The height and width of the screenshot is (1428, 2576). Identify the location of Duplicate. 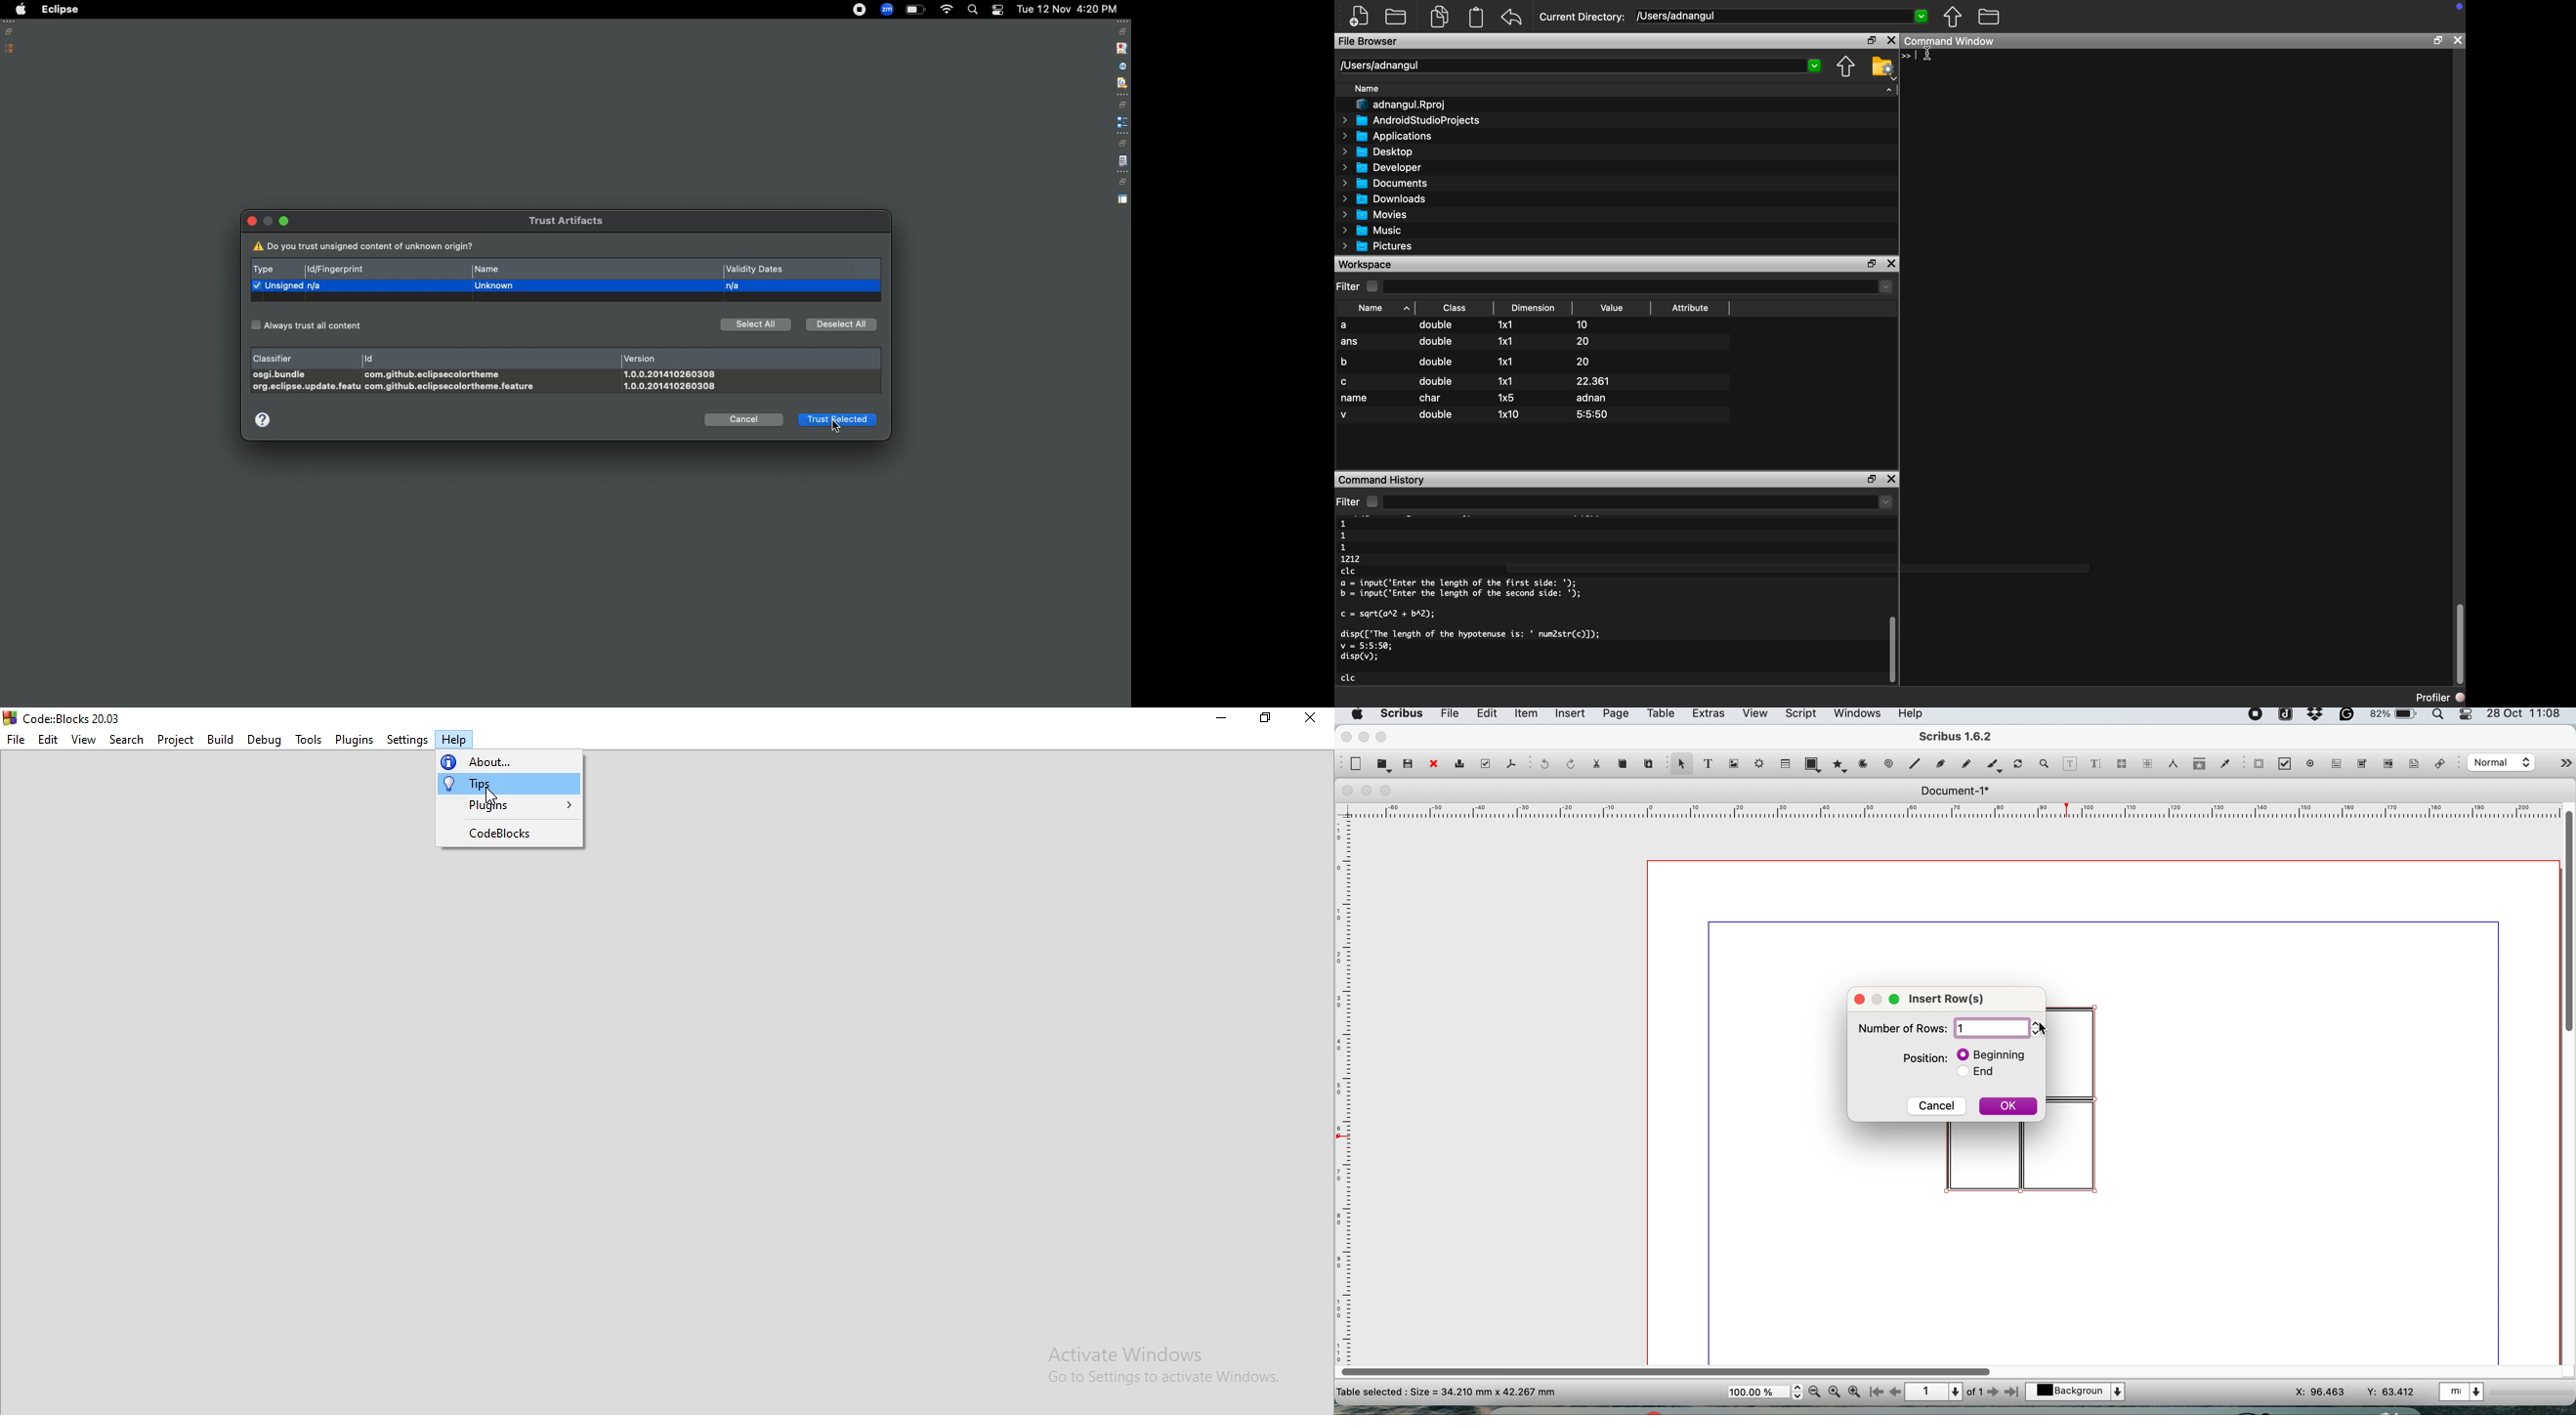
(1439, 17).